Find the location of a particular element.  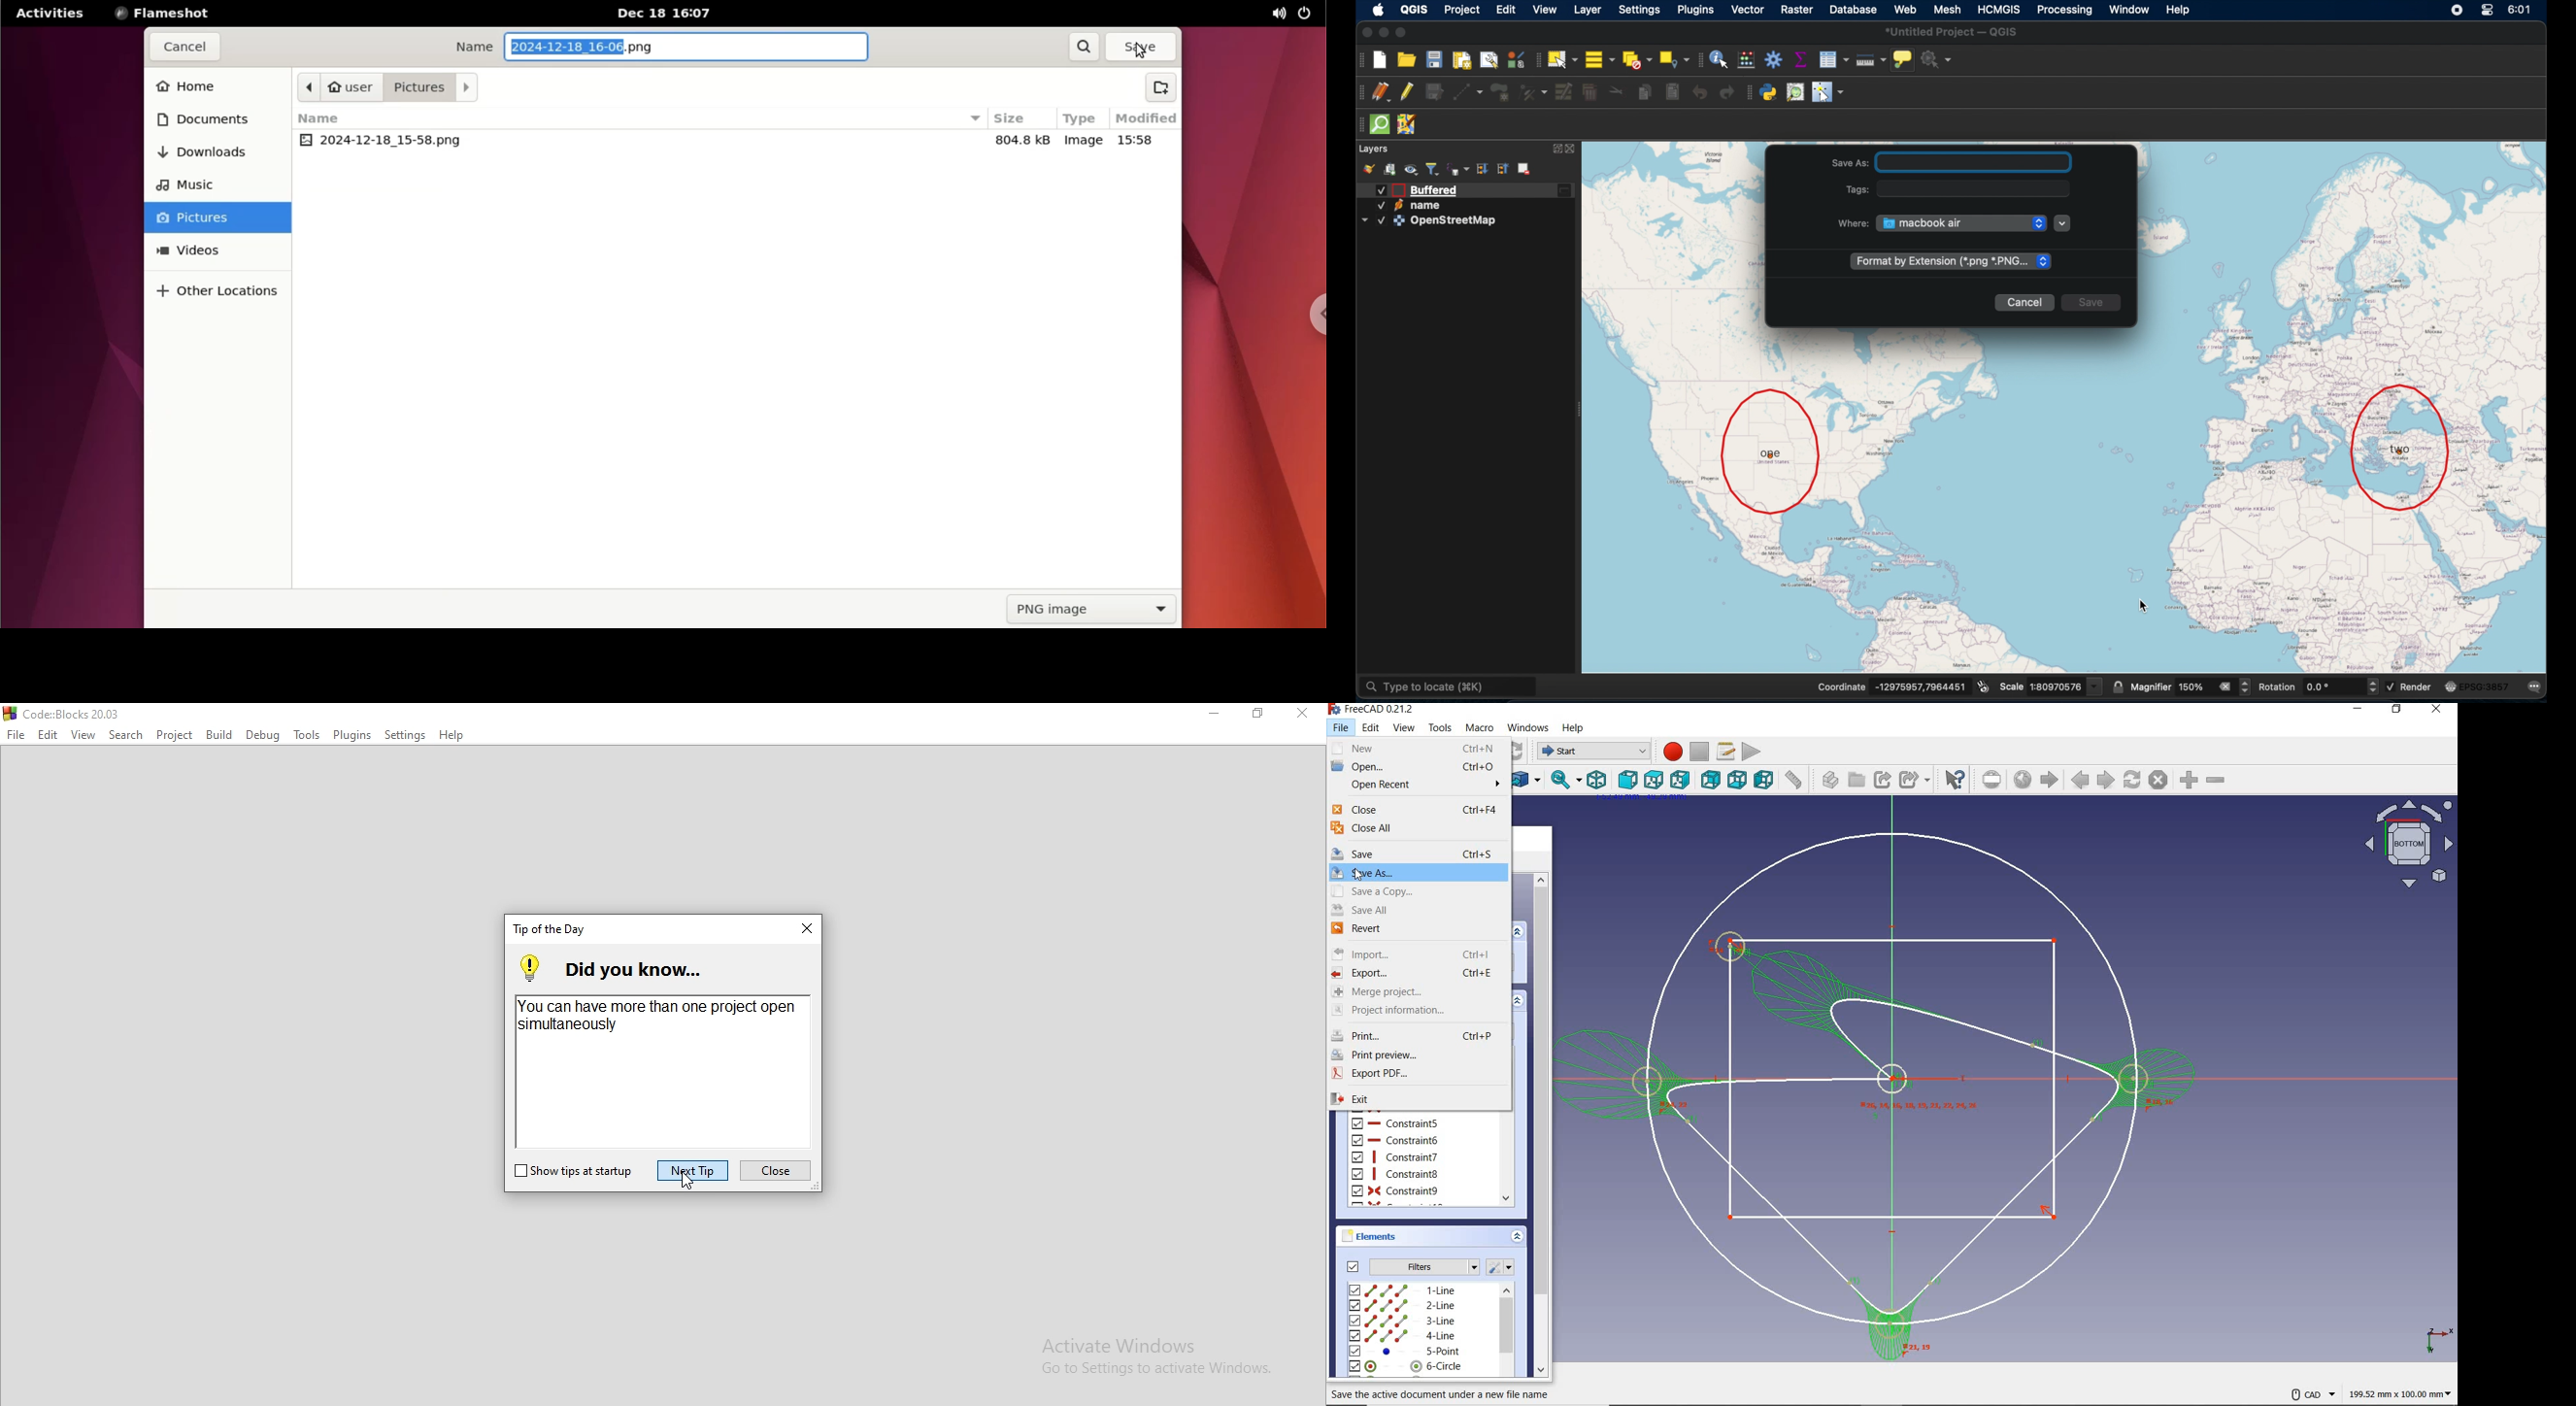

MacBook Air drop down menu is located at coordinates (1961, 222).